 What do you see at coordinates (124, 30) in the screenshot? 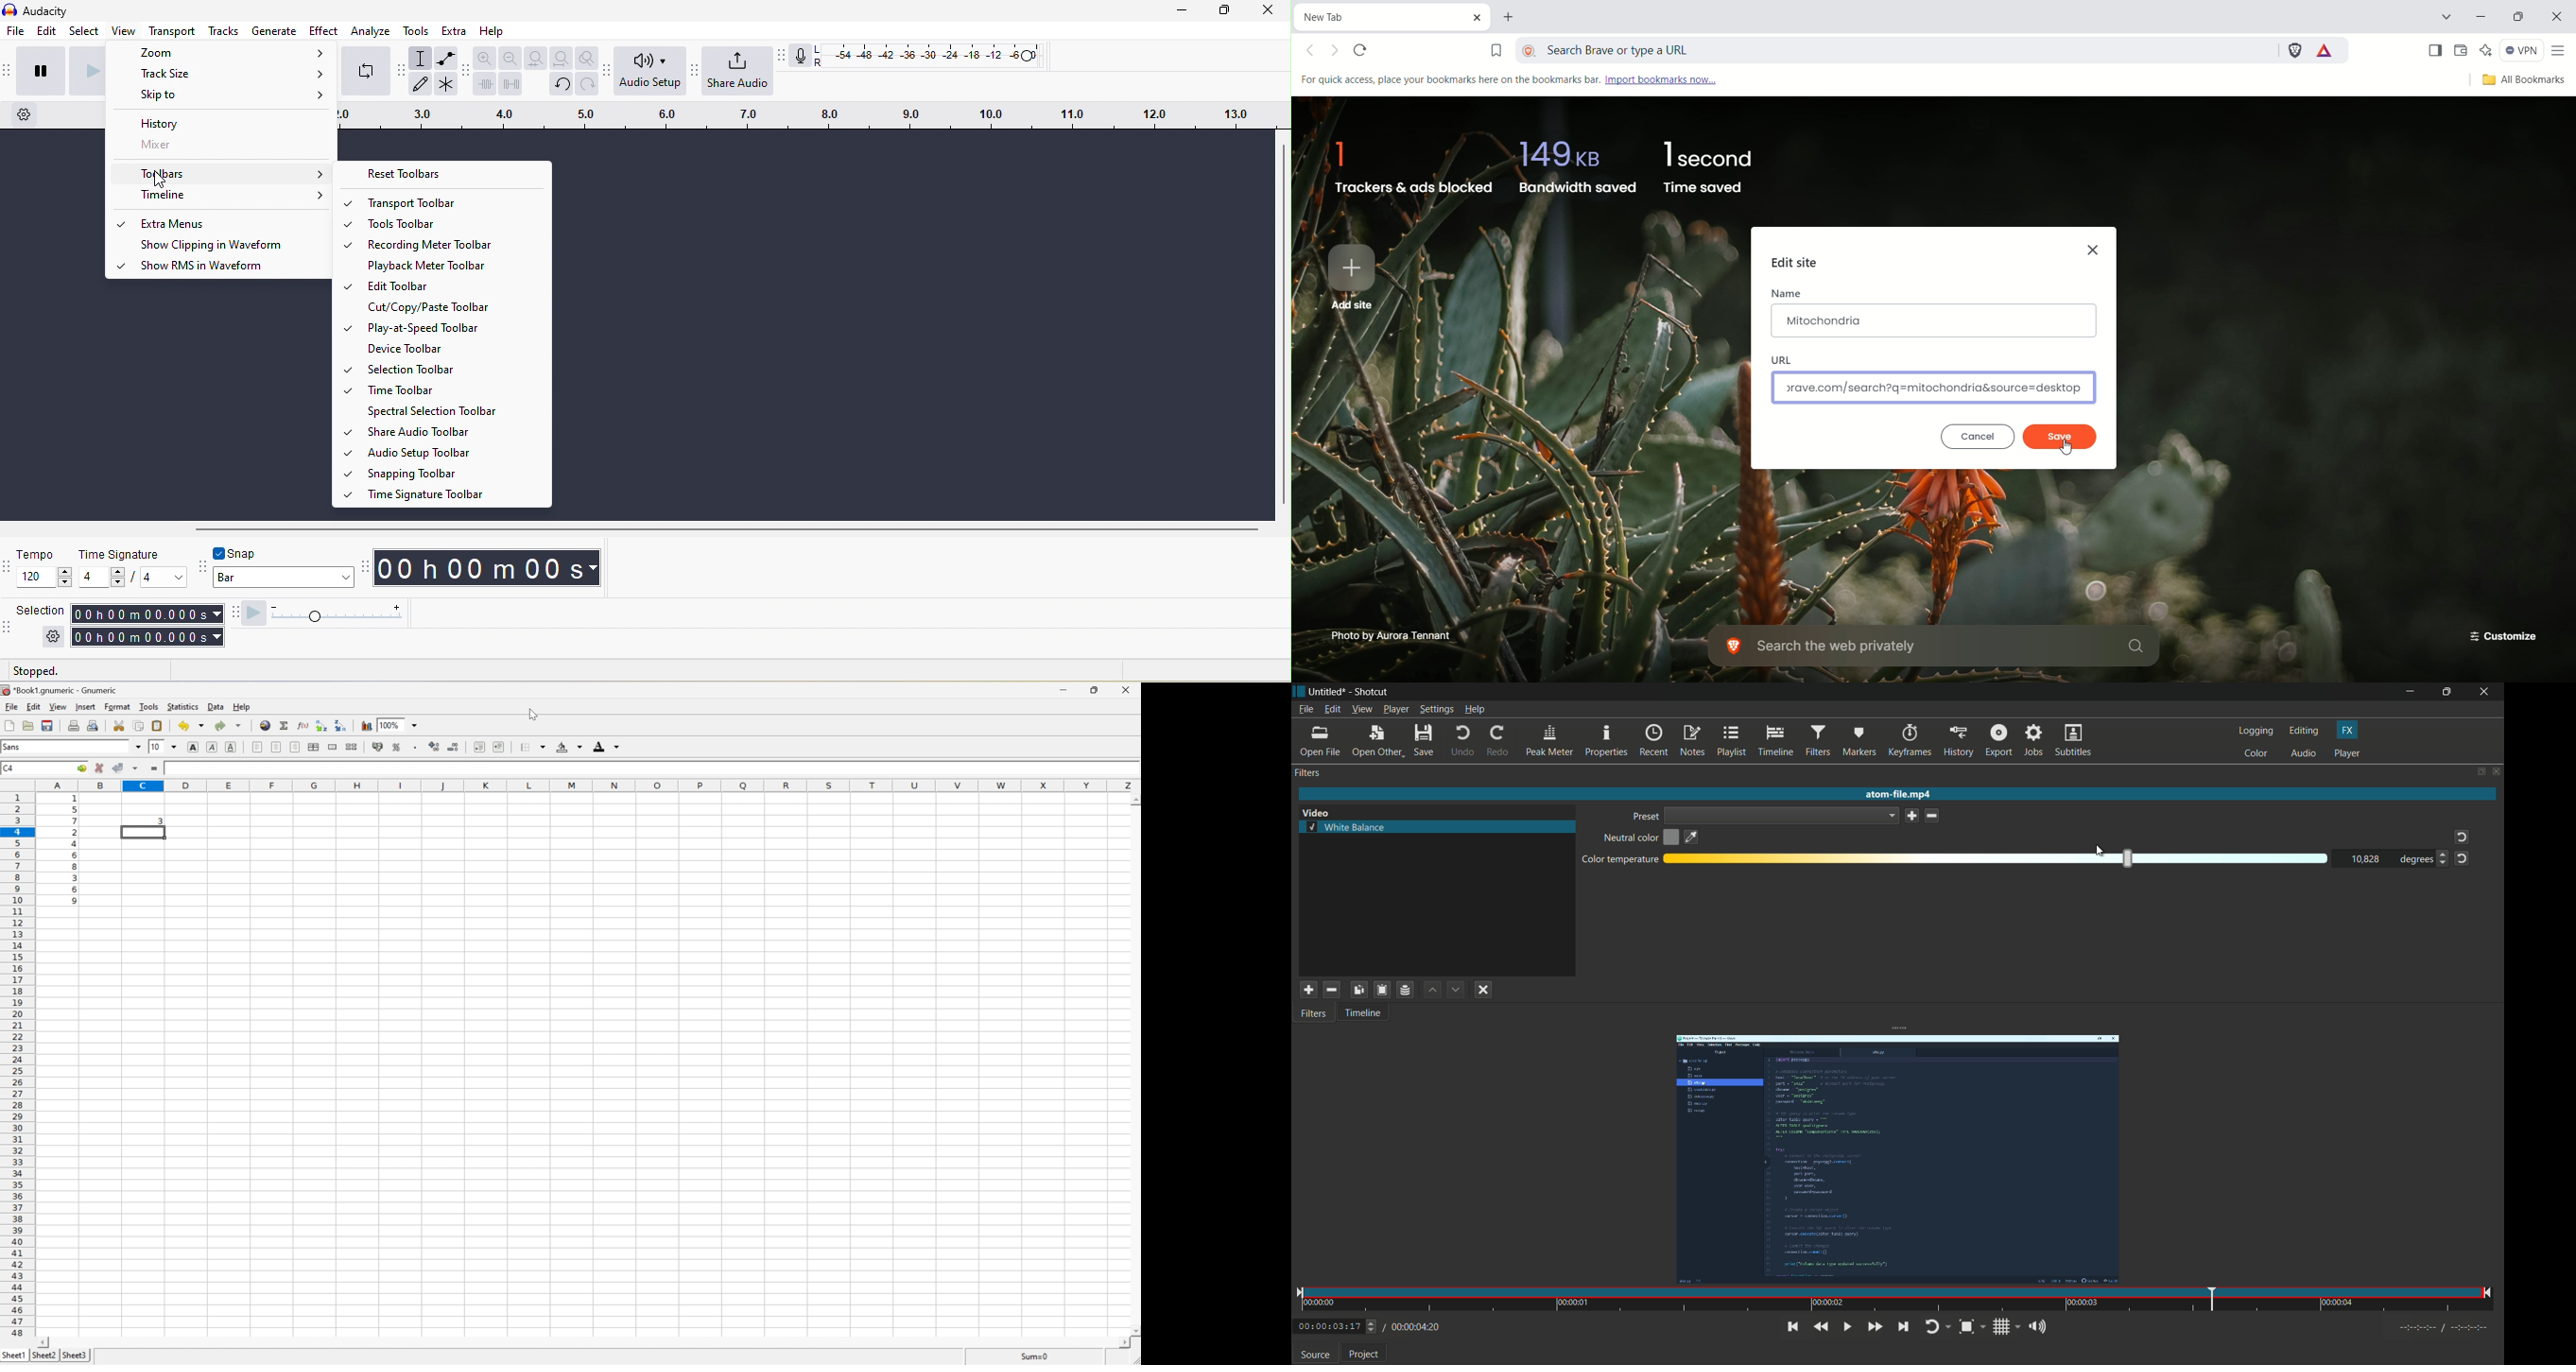
I see `view` at bounding box center [124, 30].